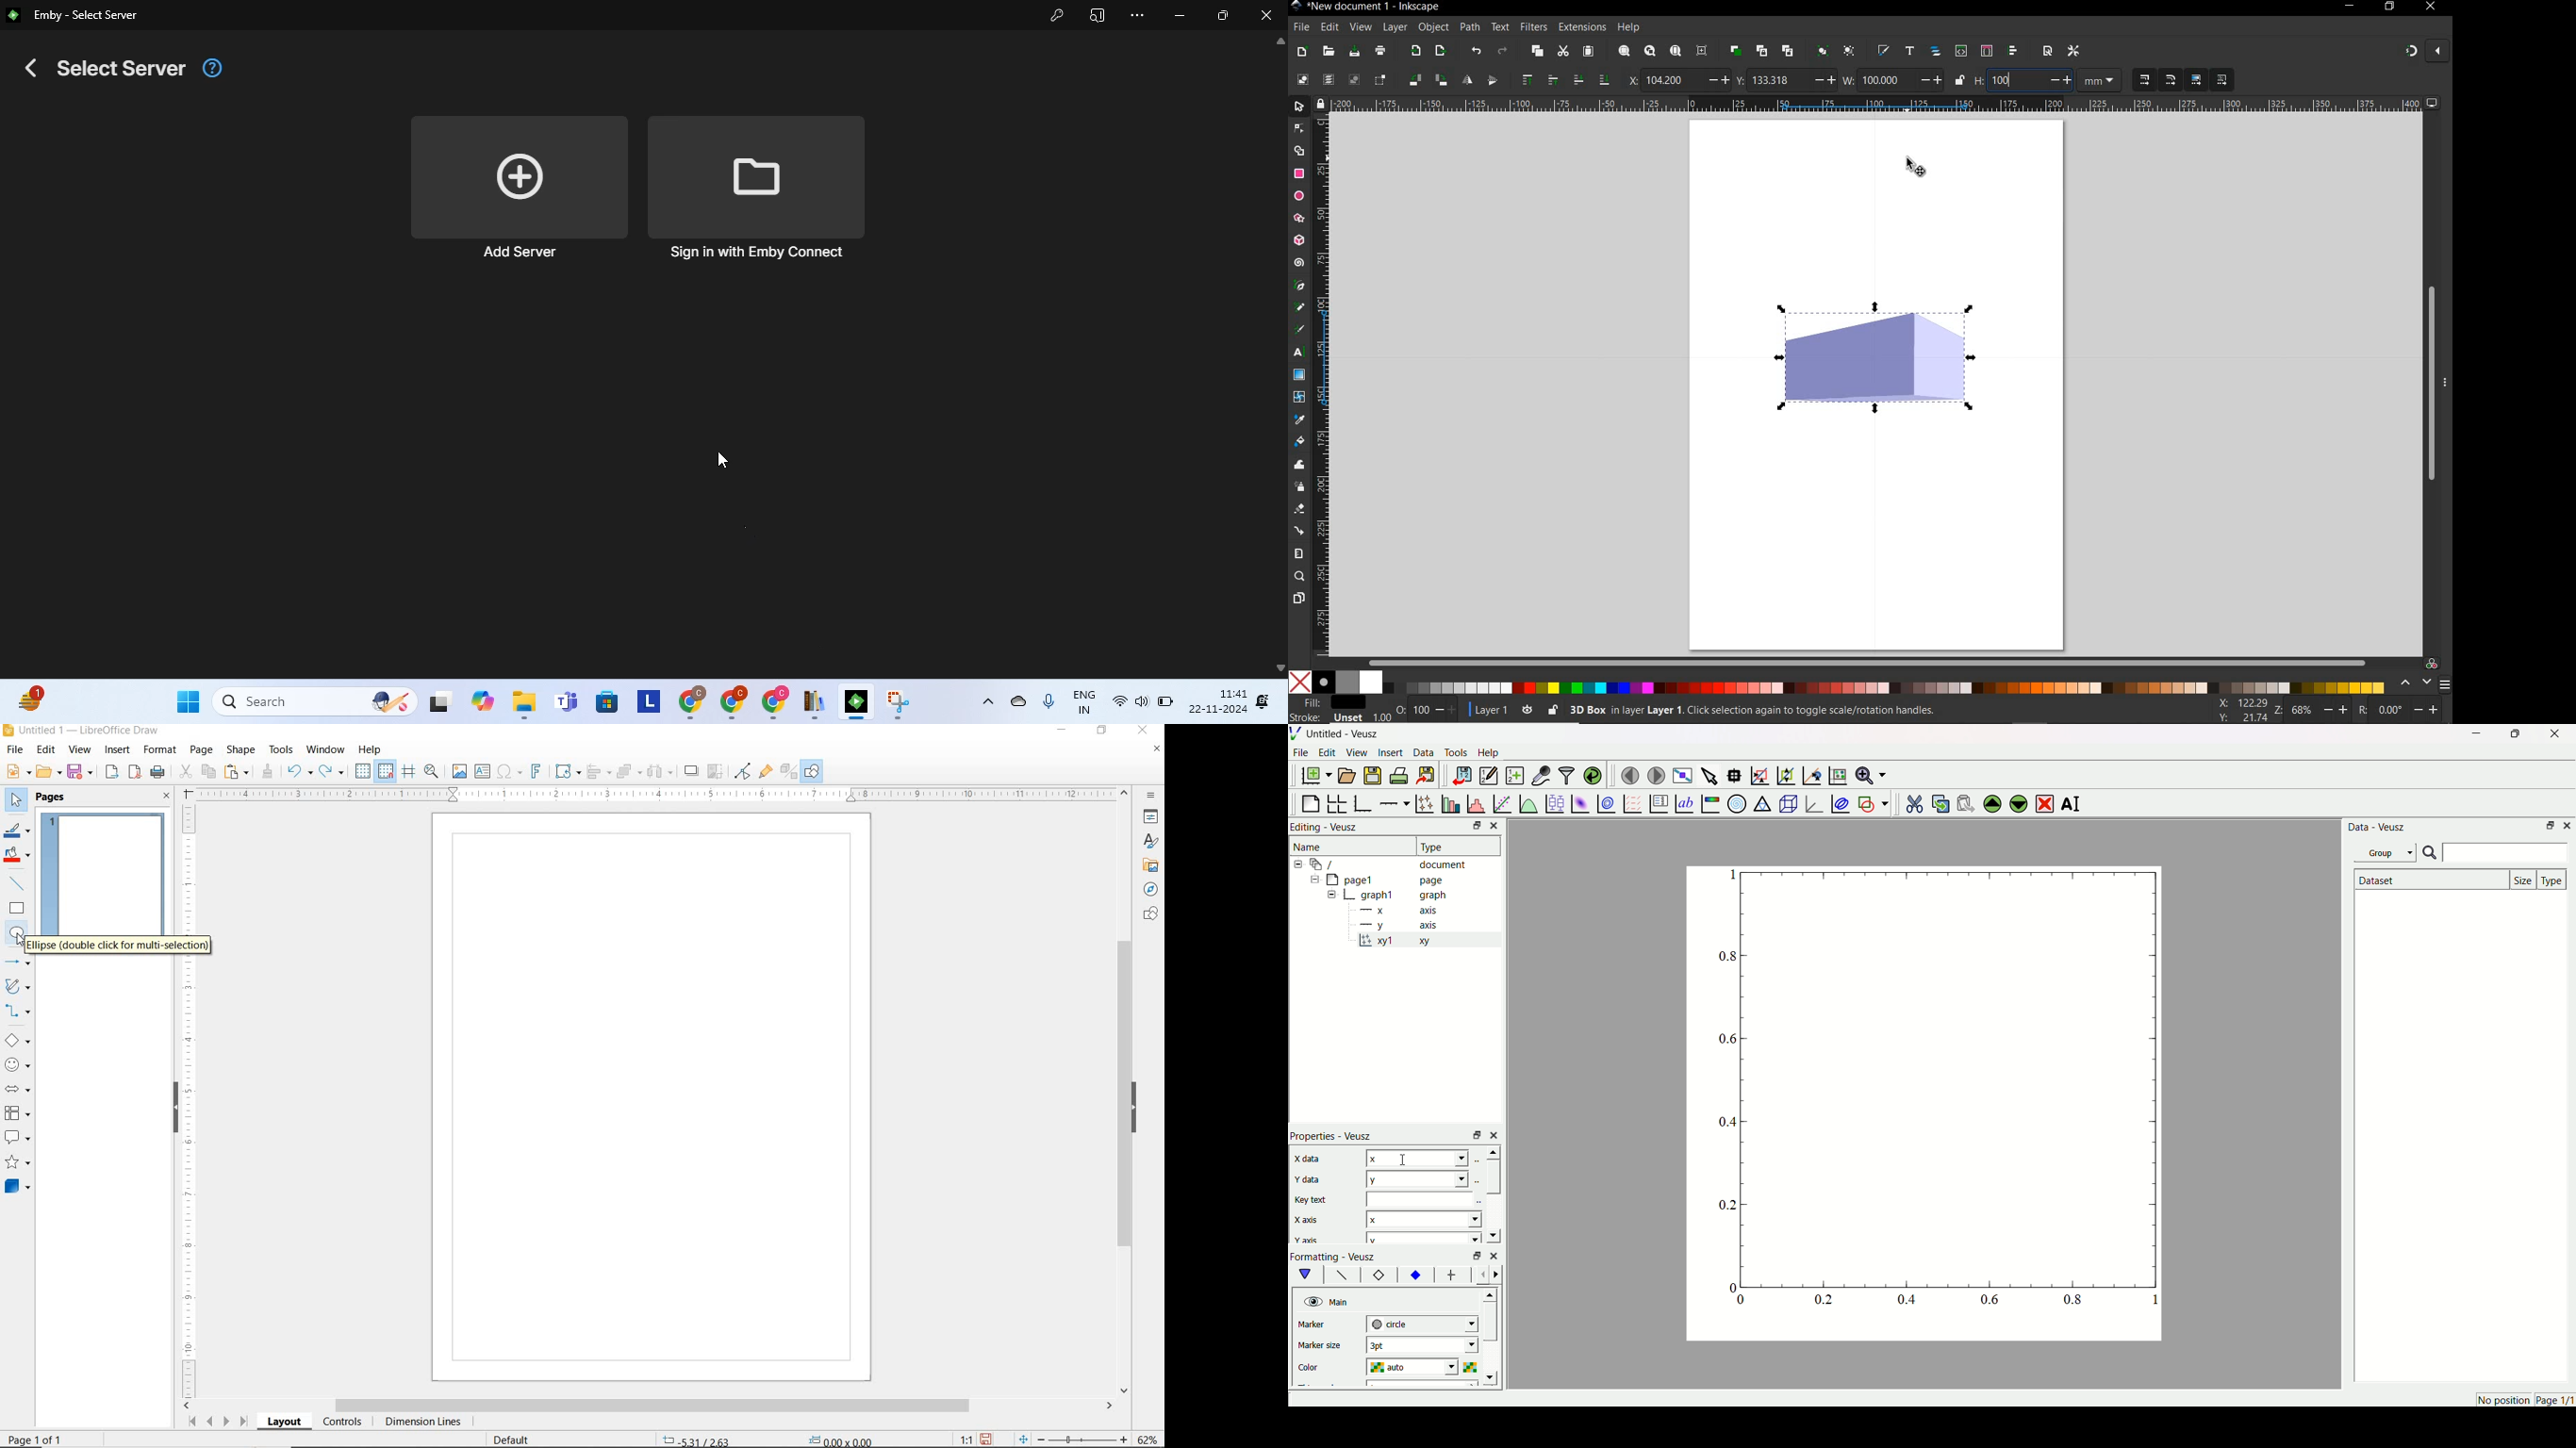 Image resolution: width=2576 pixels, height=1456 pixels. What do you see at coordinates (1778, 80) in the screenshot?
I see `133` at bounding box center [1778, 80].